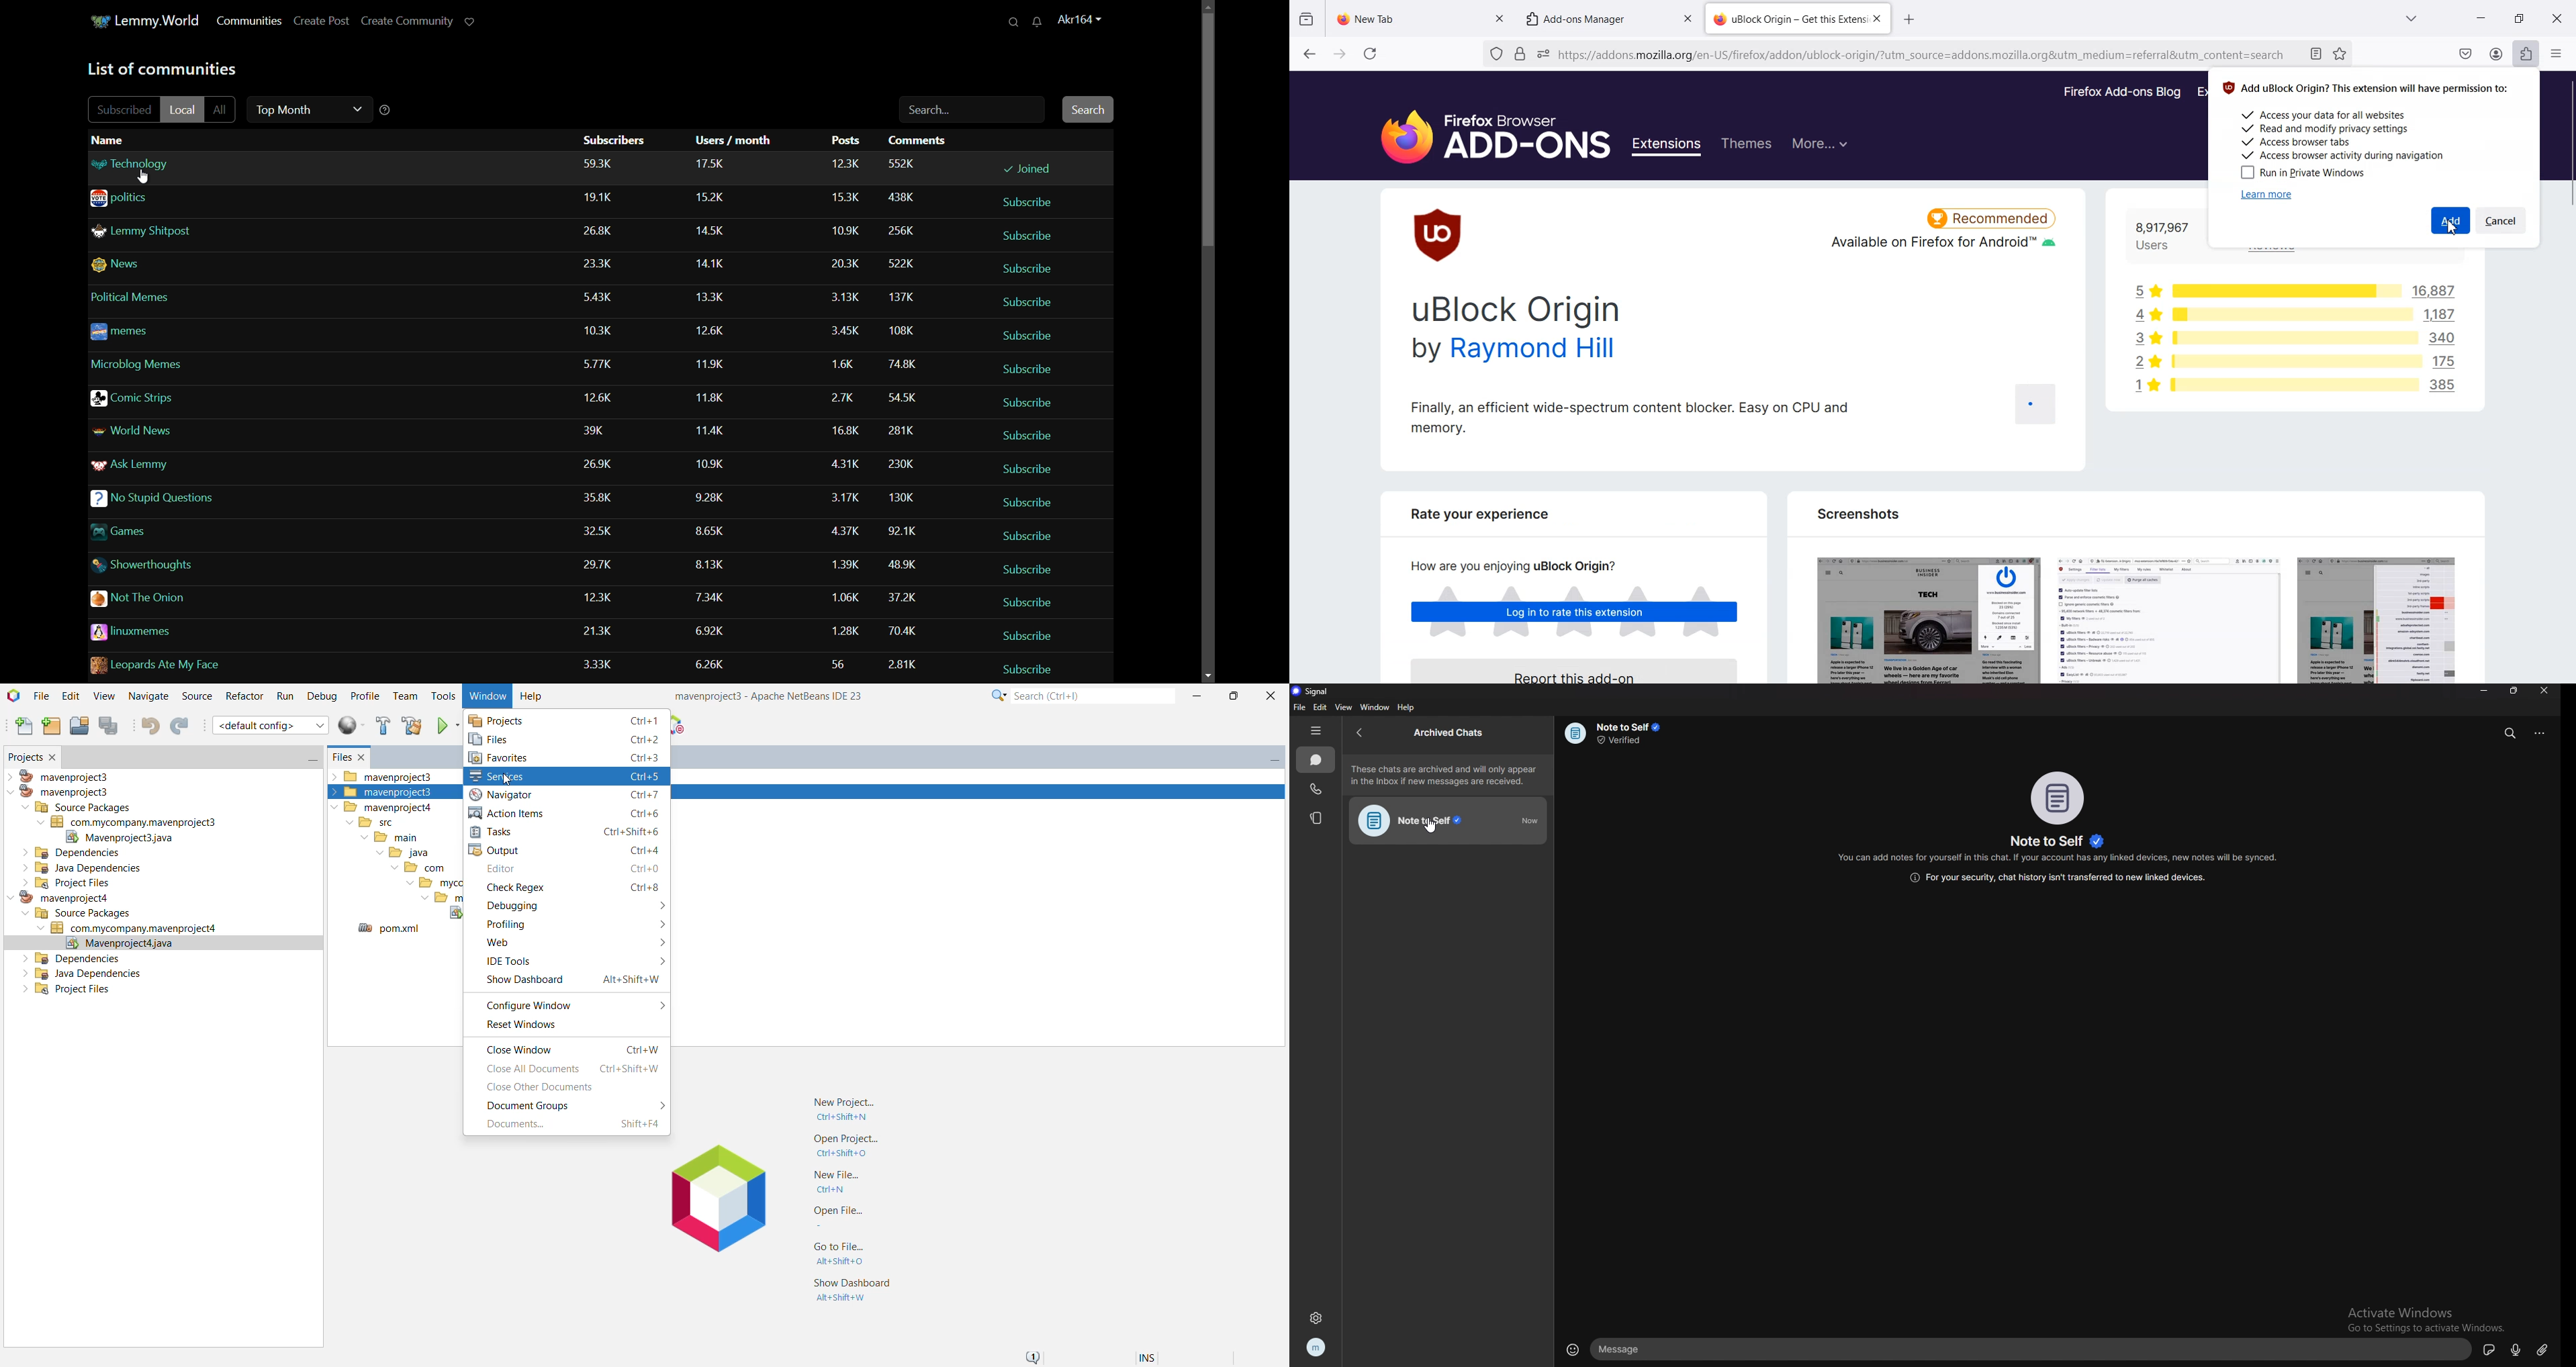 Image resolution: width=2576 pixels, height=1372 pixels. What do you see at coordinates (1575, 613) in the screenshot?
I see `Log in to rate this extensions` at bounding box center [1575, 613].